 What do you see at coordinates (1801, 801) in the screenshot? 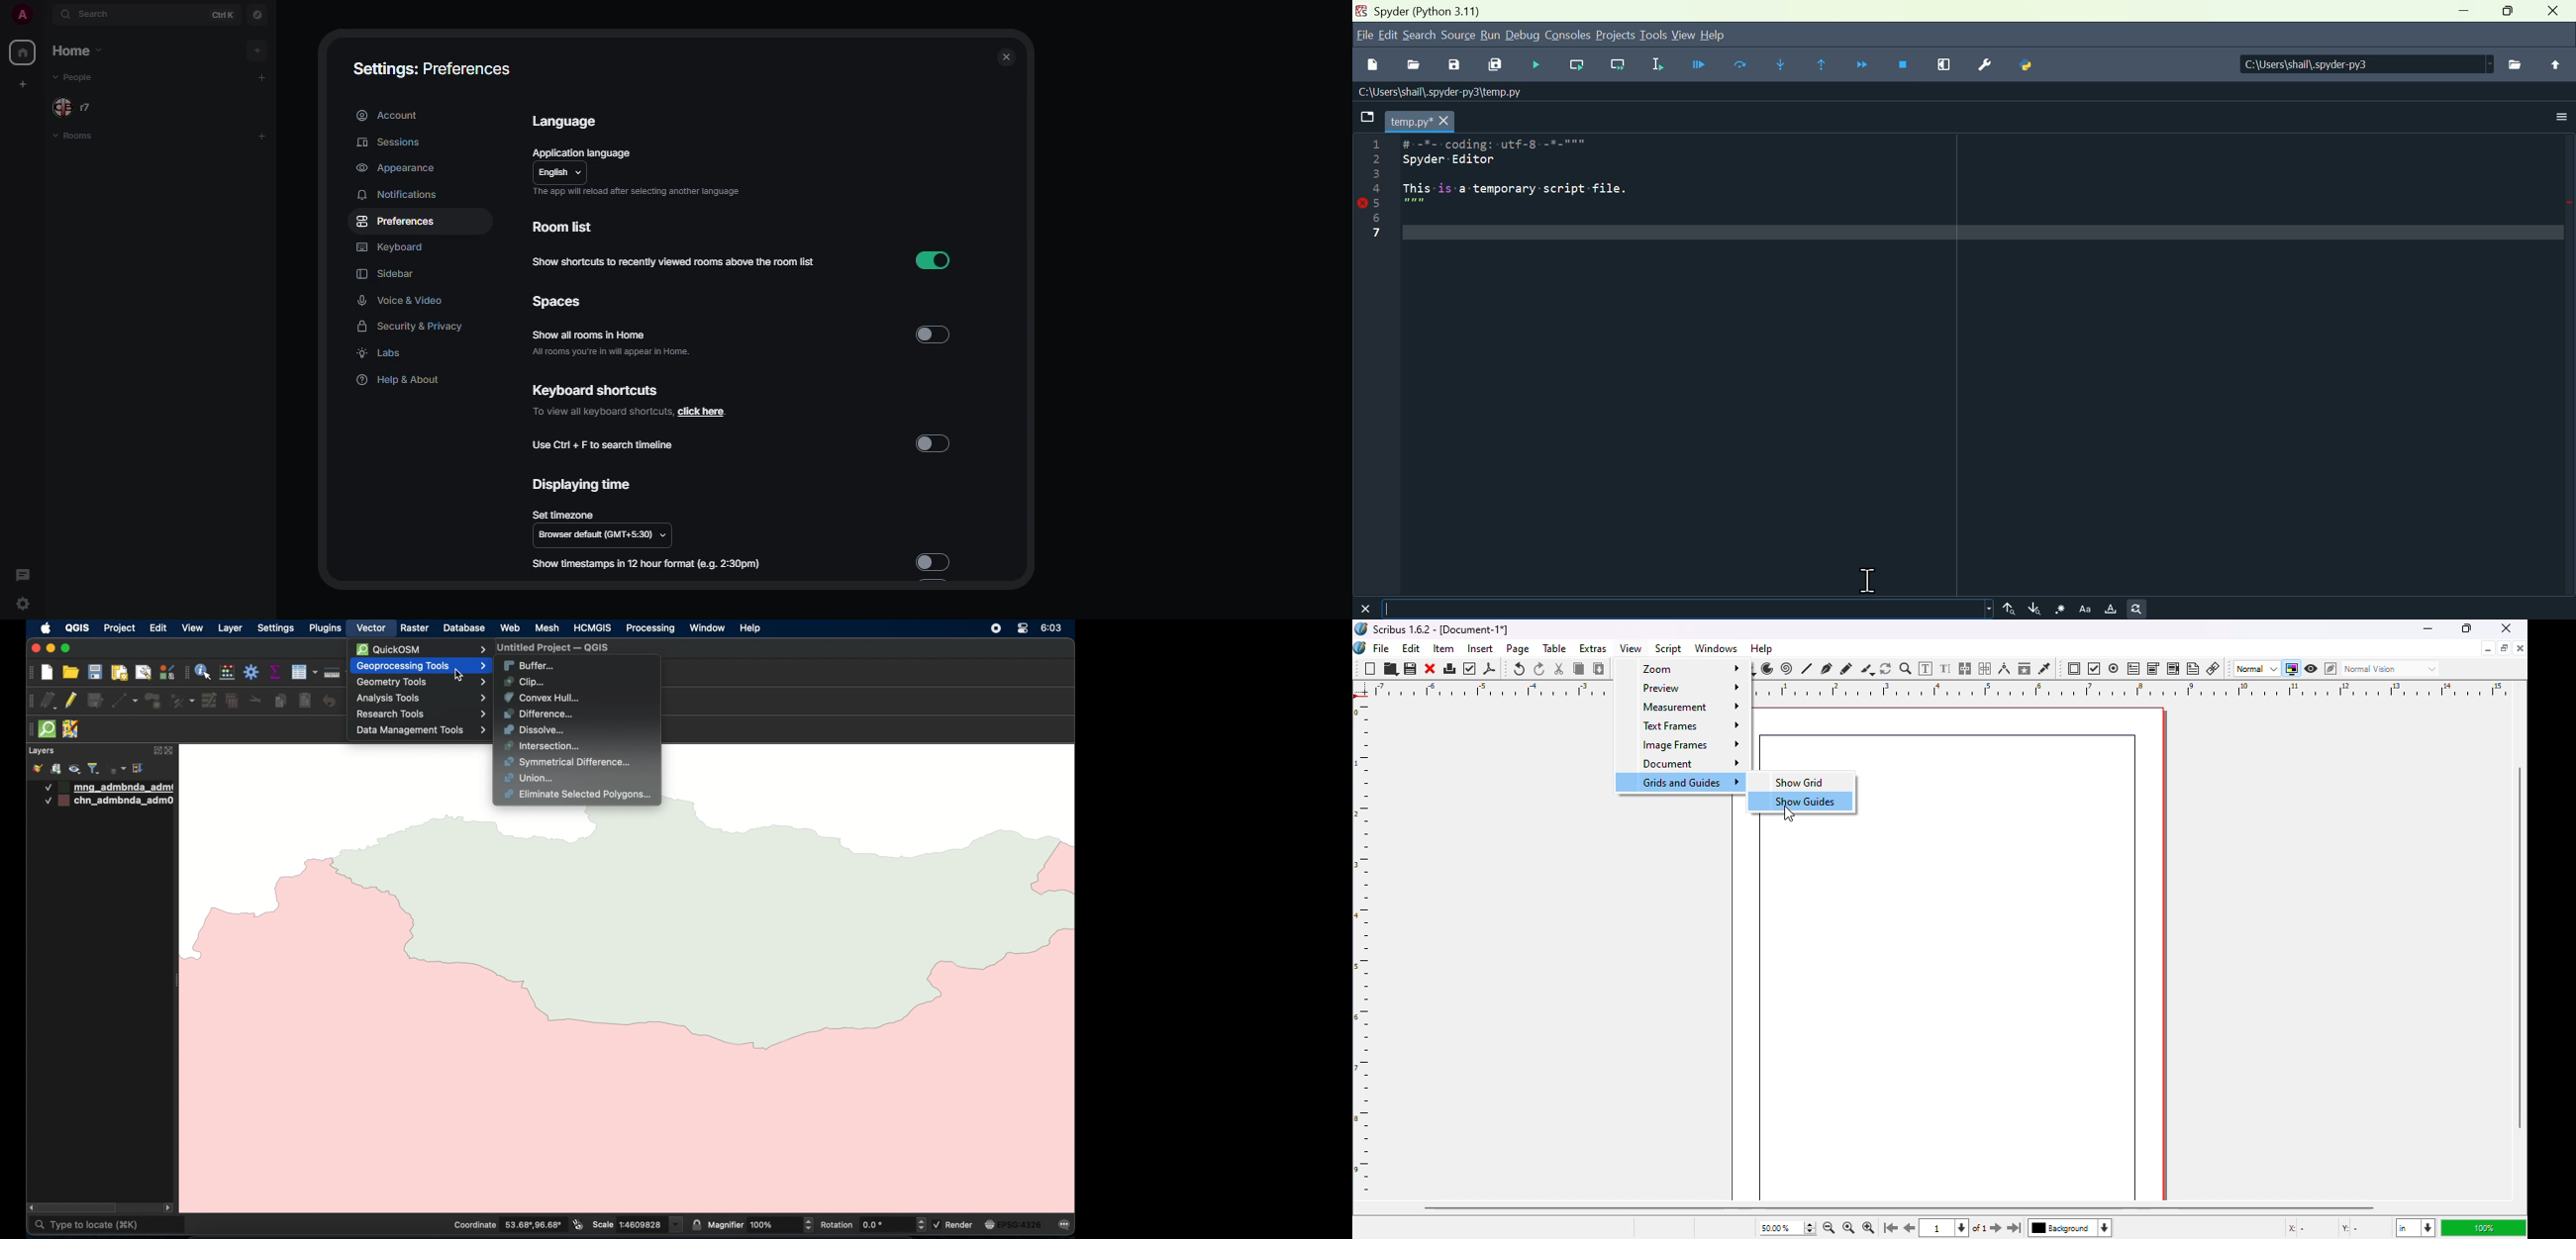
I see `show guides` at bounding box center [1801, 801].